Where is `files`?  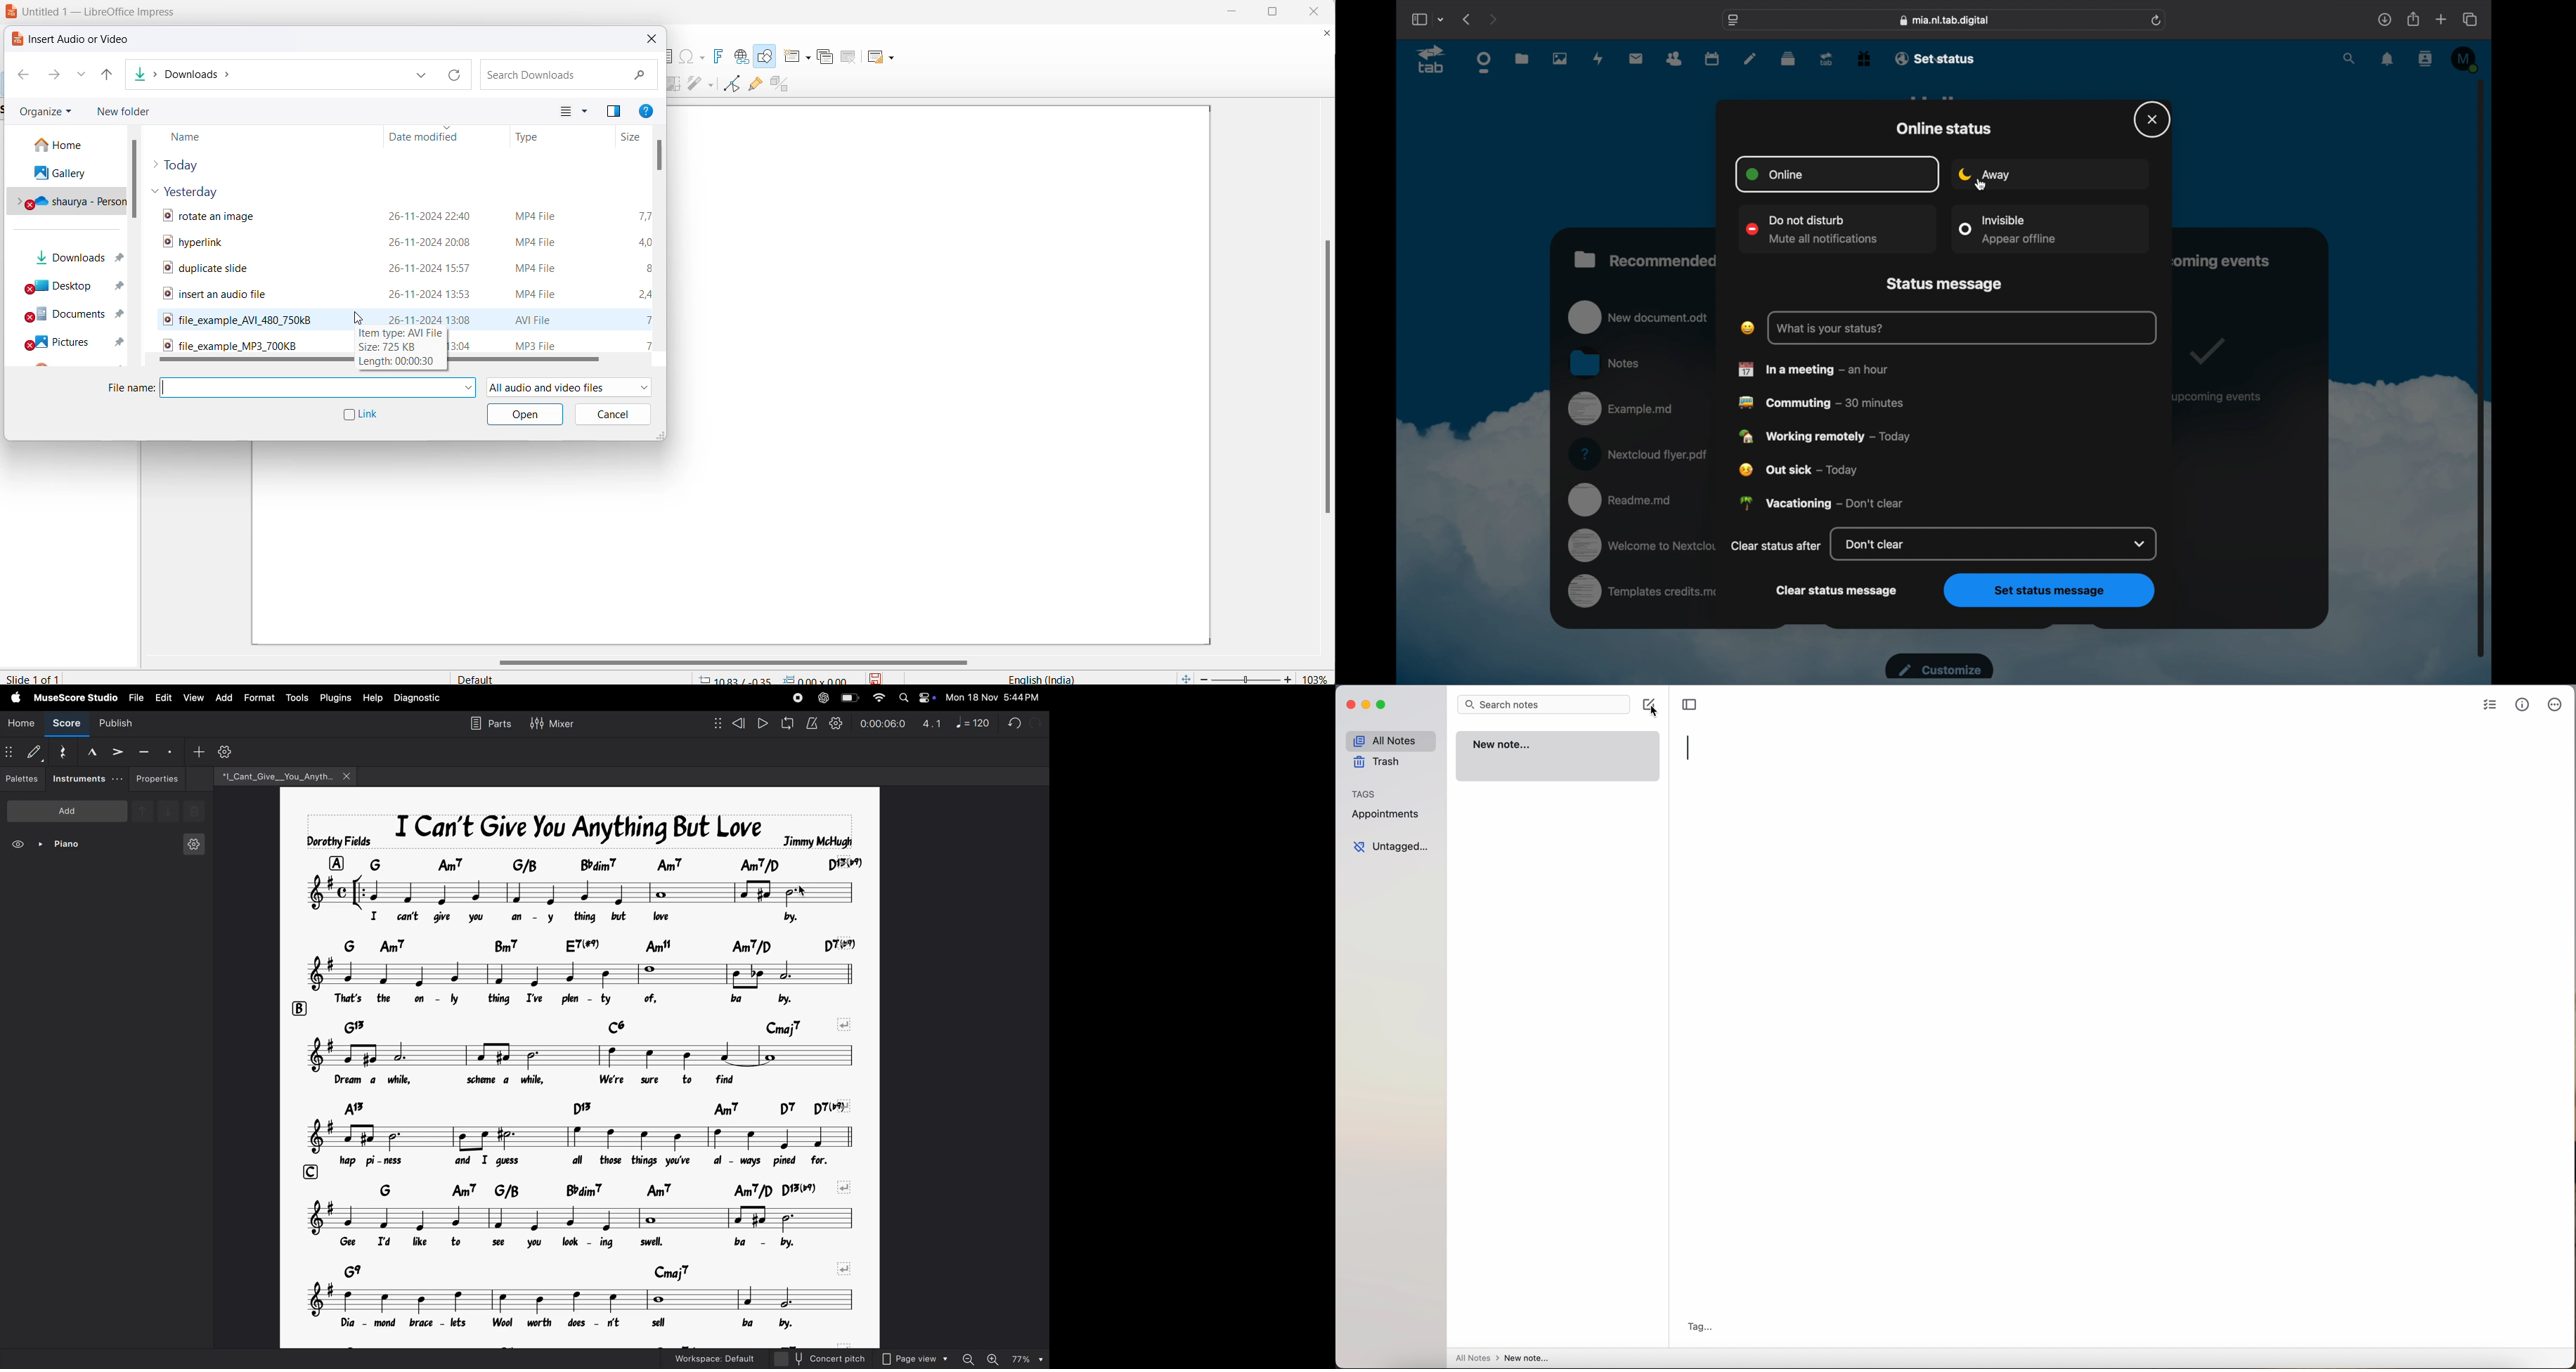
files is located at coordinates (1523, 58).